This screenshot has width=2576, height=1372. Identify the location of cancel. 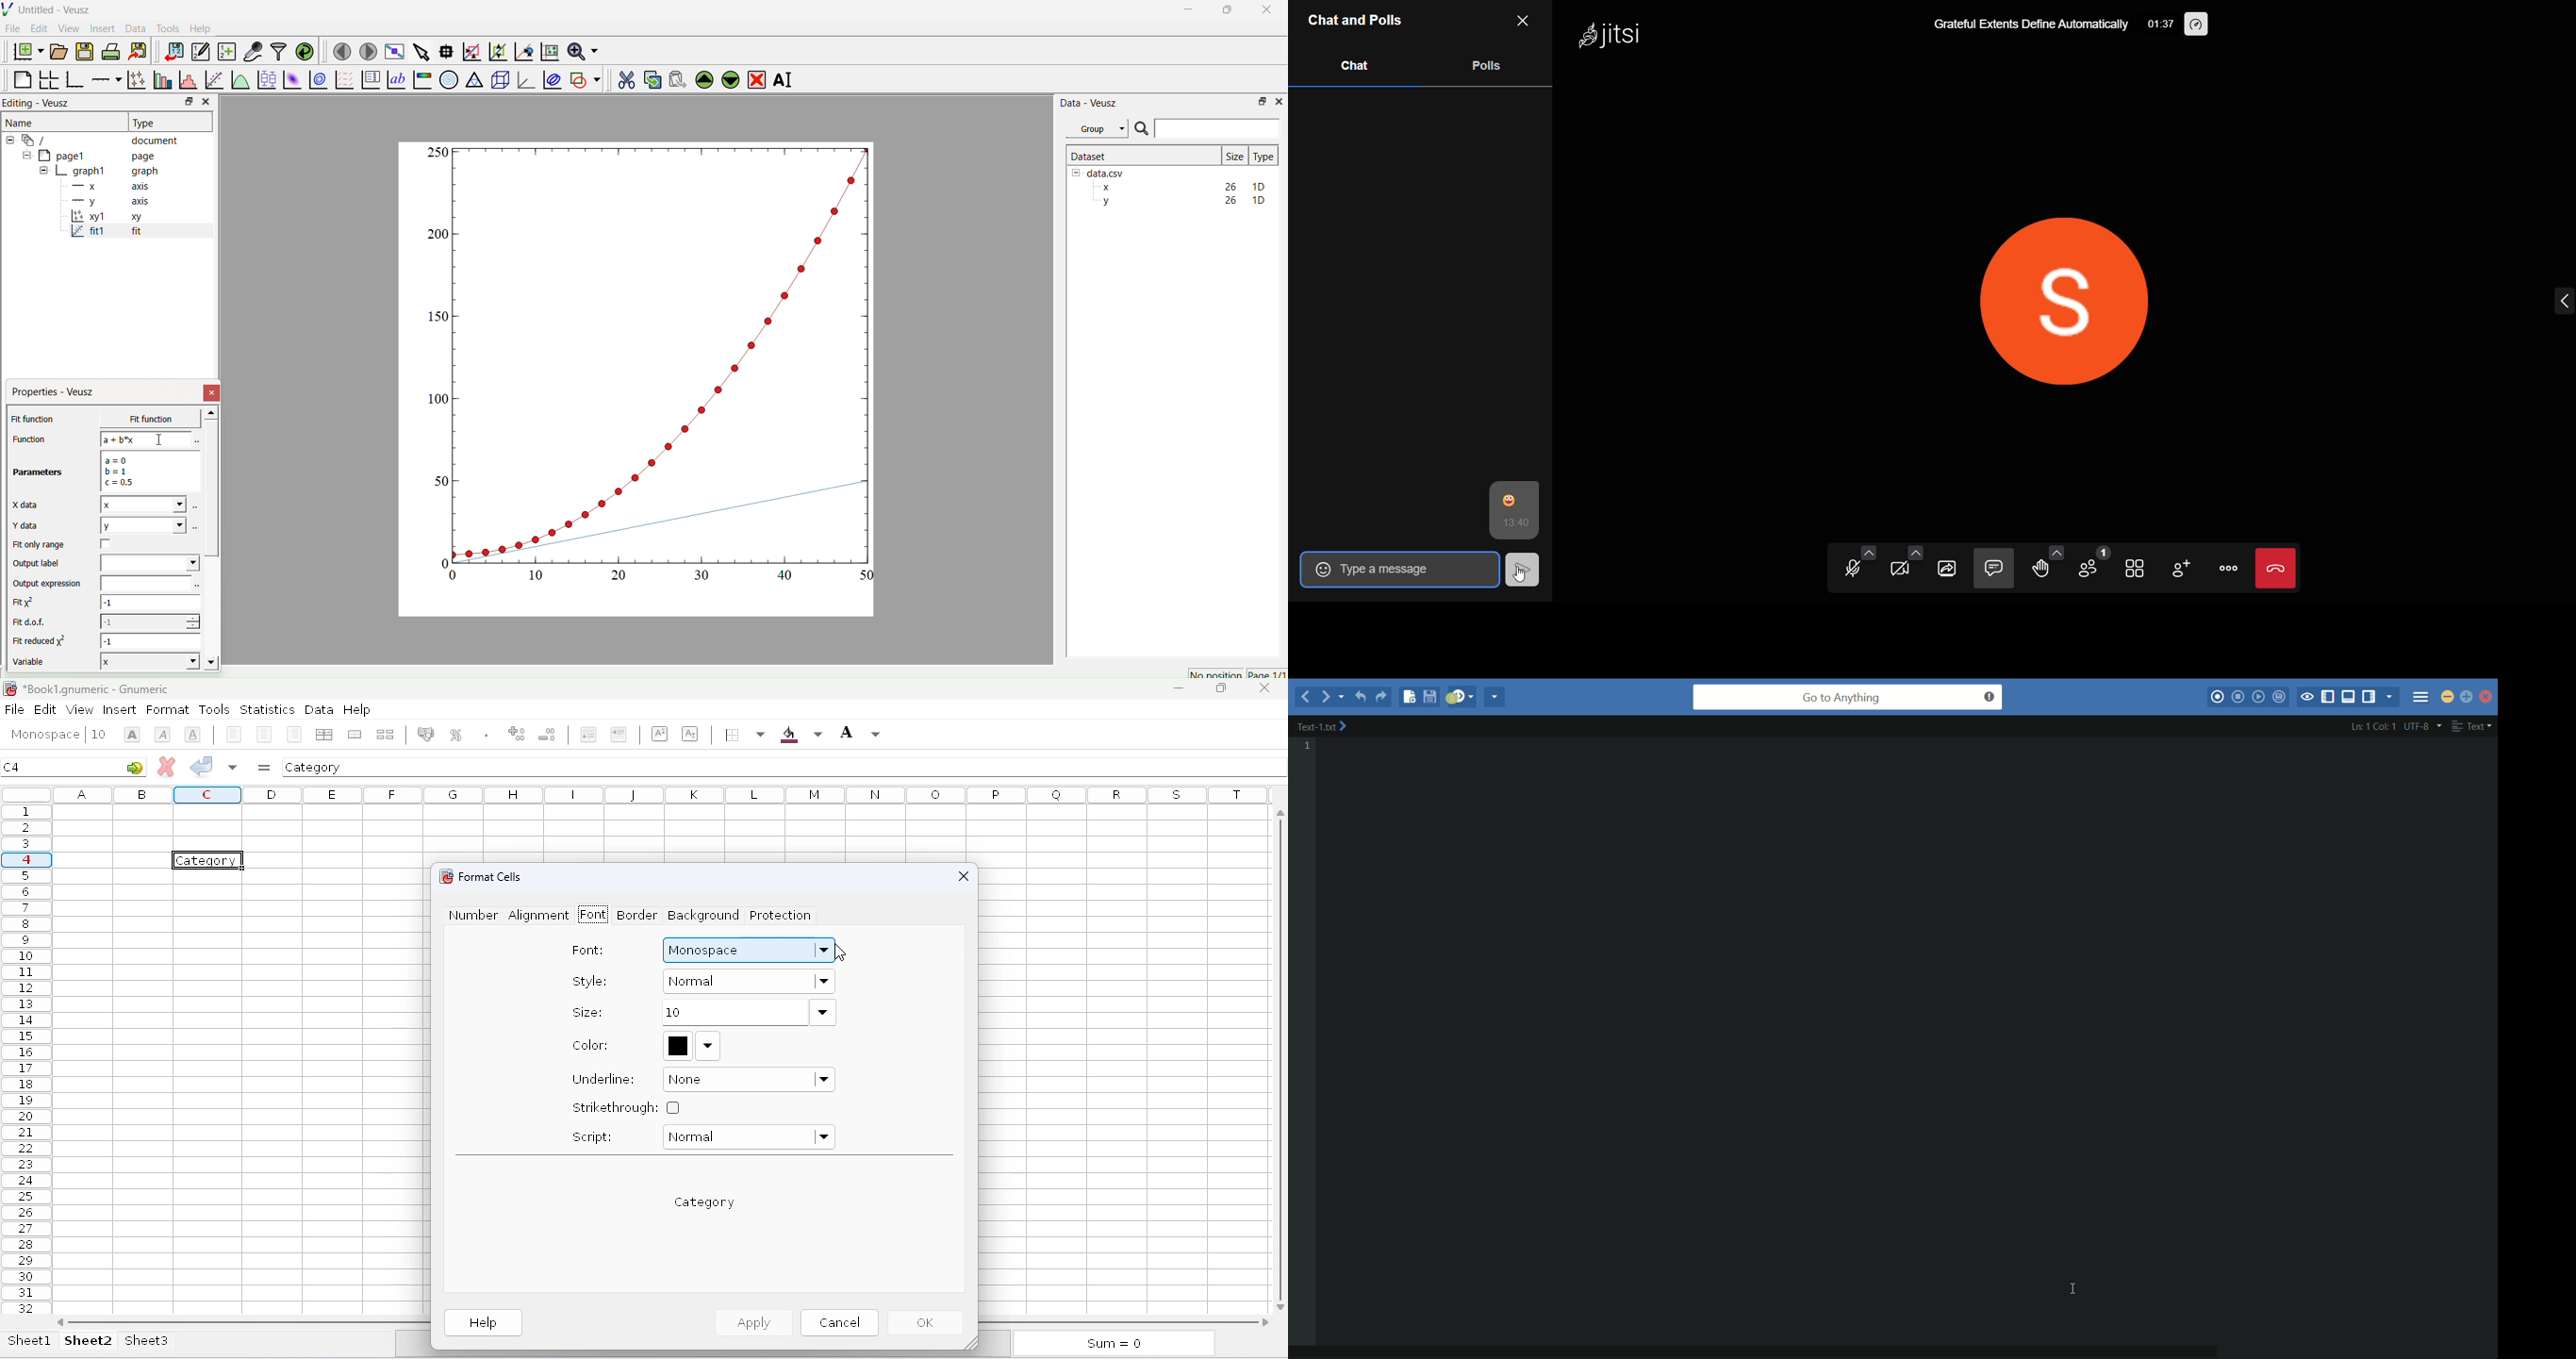
(839, 1321).